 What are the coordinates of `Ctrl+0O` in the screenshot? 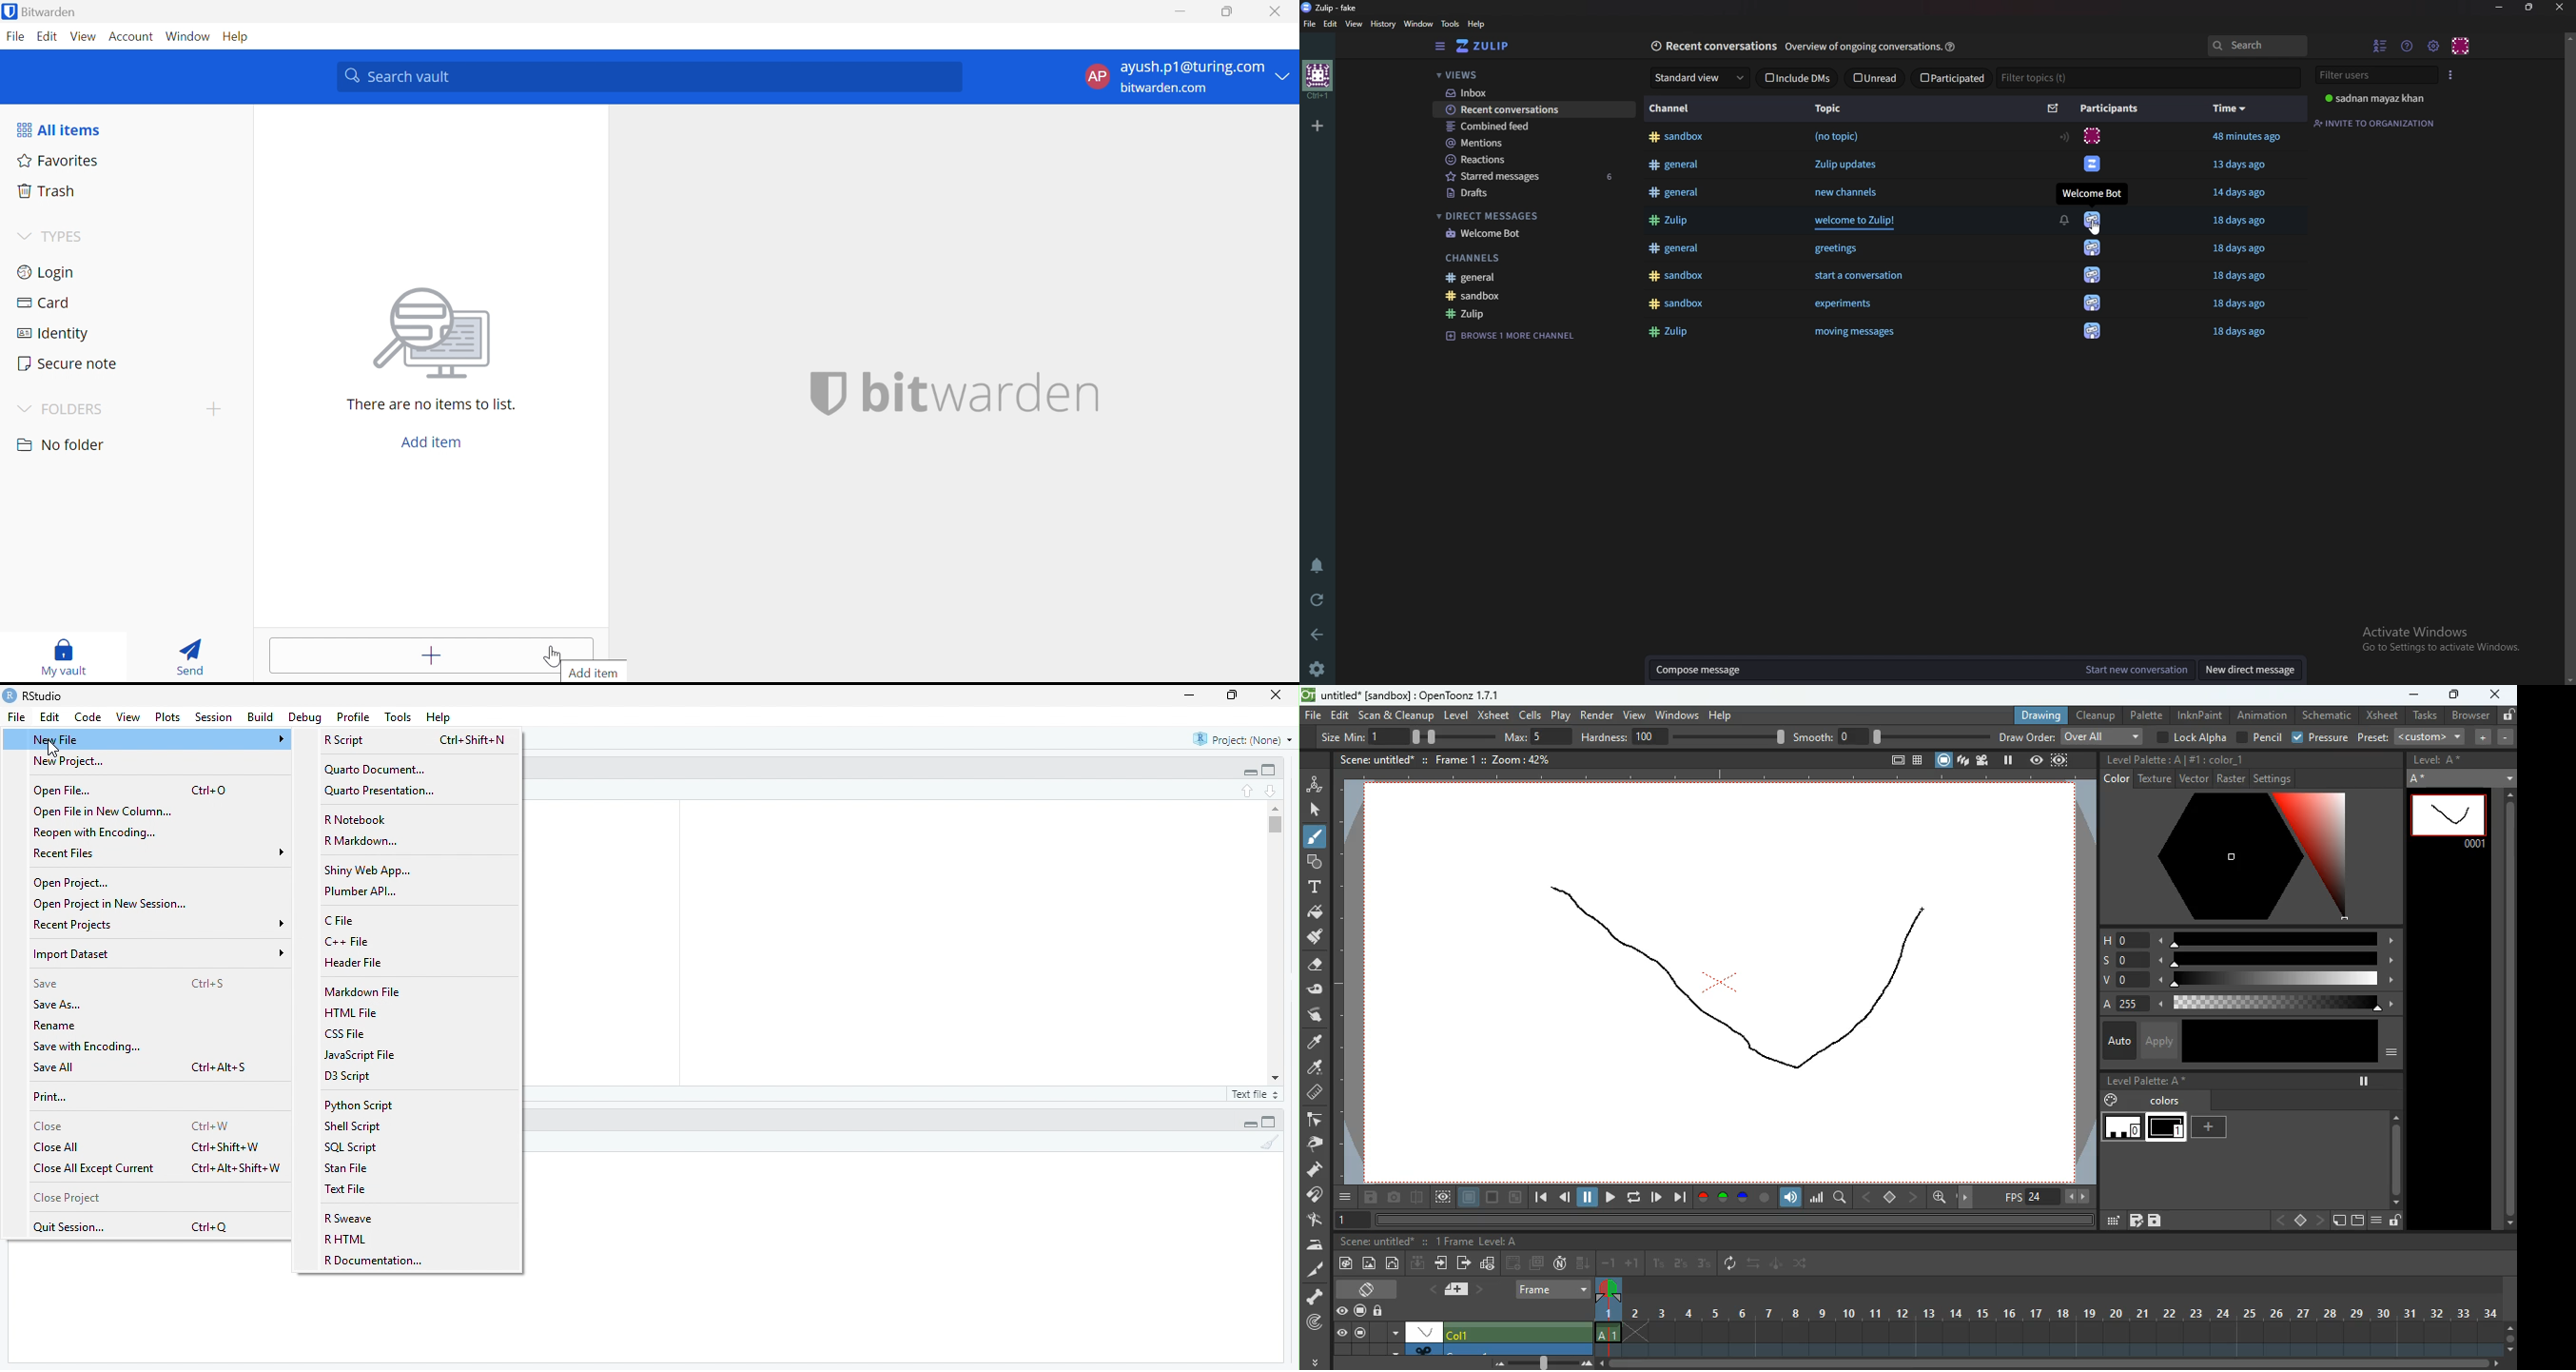 It's located at (210, 791).